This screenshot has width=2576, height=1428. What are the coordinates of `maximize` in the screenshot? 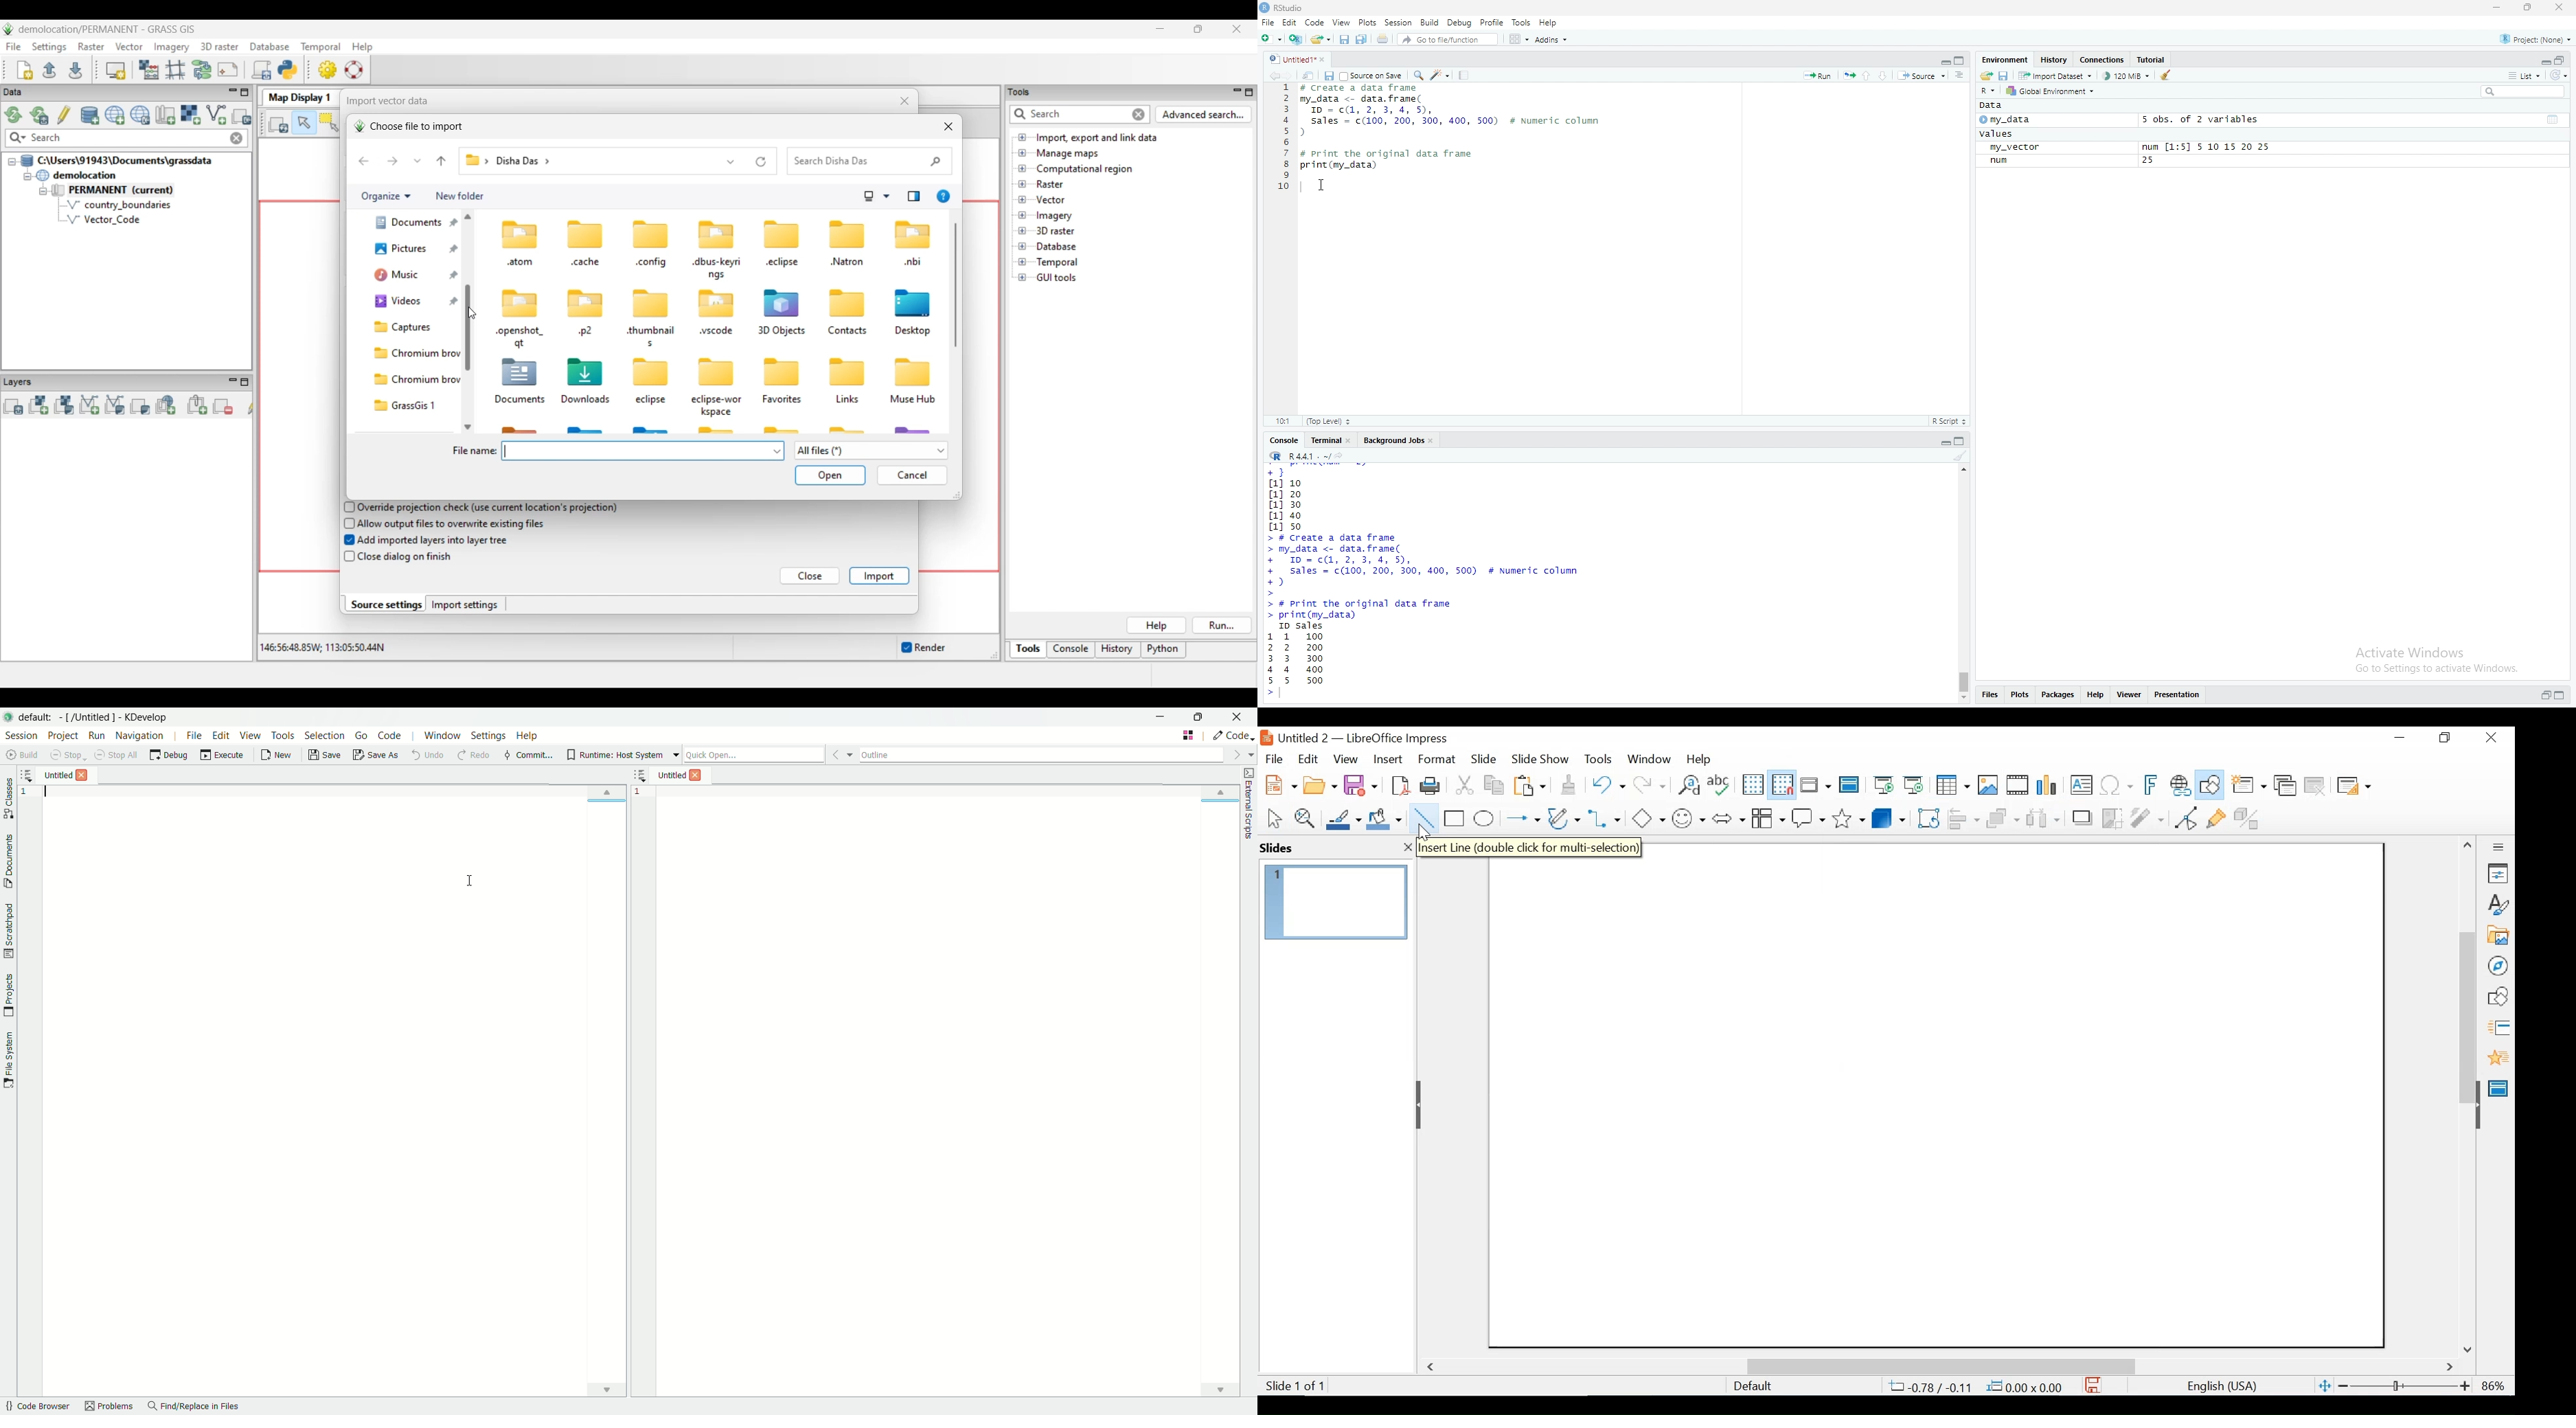 It's located at (2534, 9).